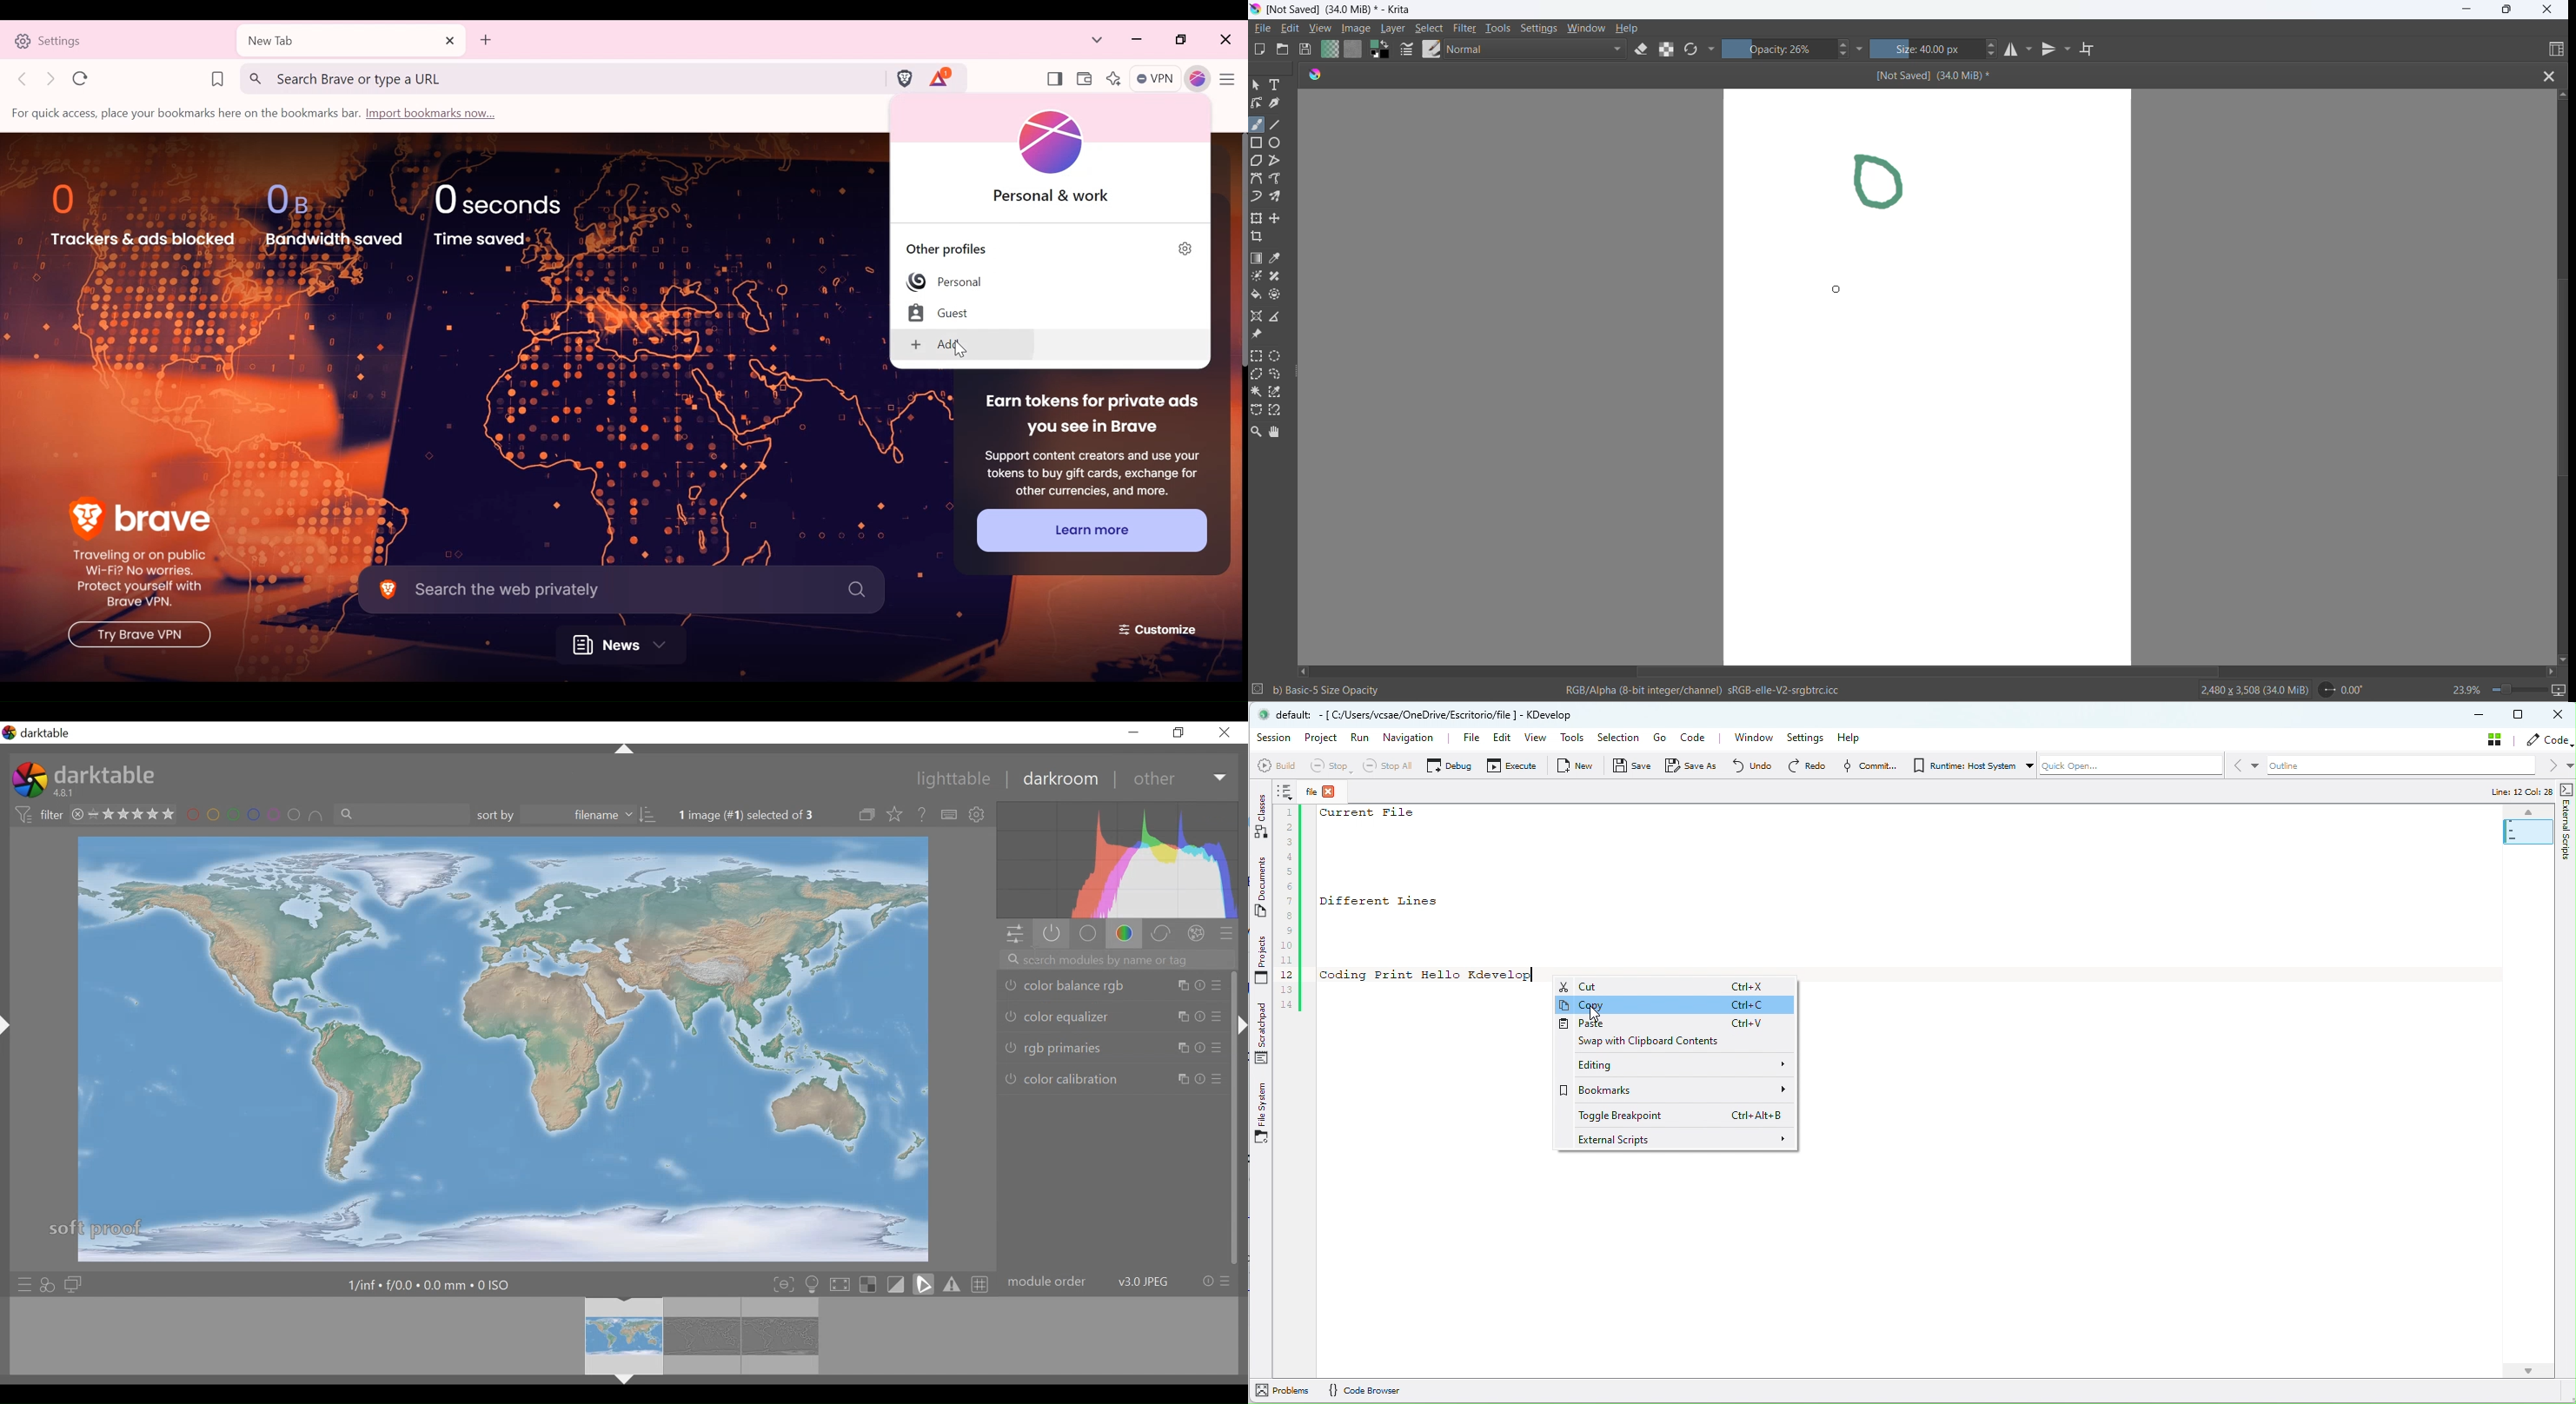  What do you see at coordinates (1241, 1034) in the screenshot?
I see `` at bounding box center [1241, 1034].